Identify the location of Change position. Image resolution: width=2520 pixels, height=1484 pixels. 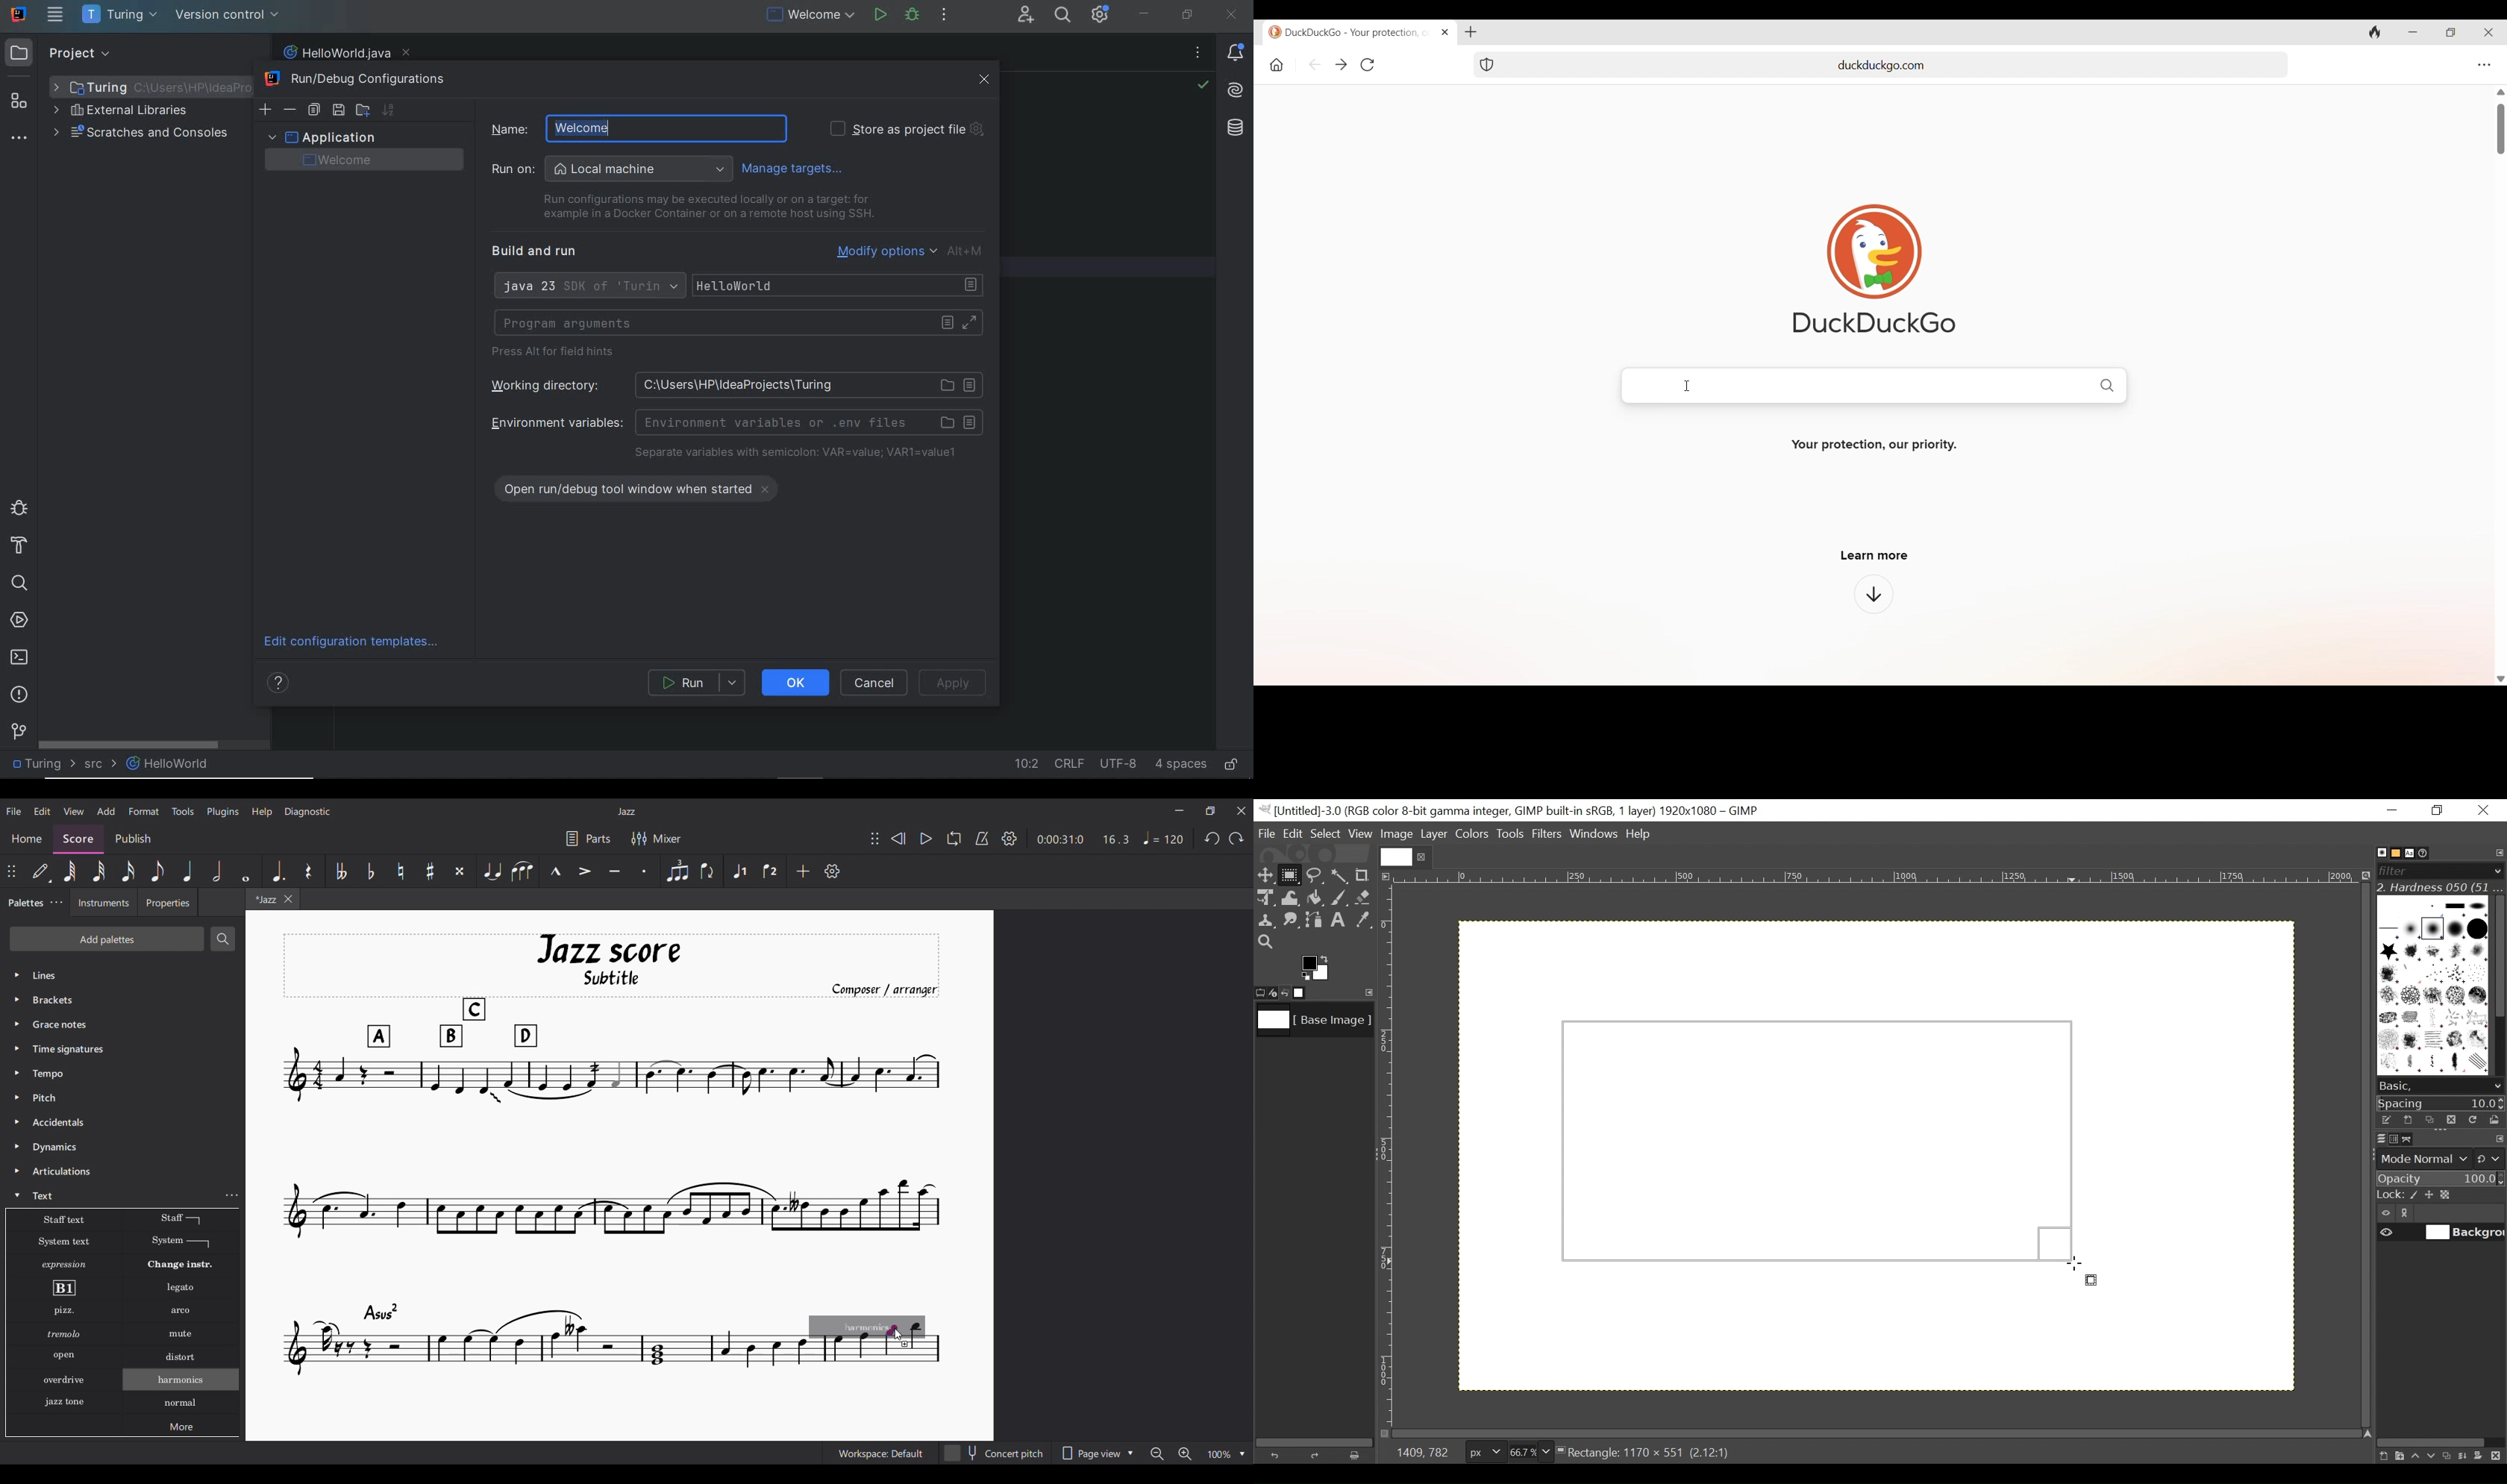
(11, 871).